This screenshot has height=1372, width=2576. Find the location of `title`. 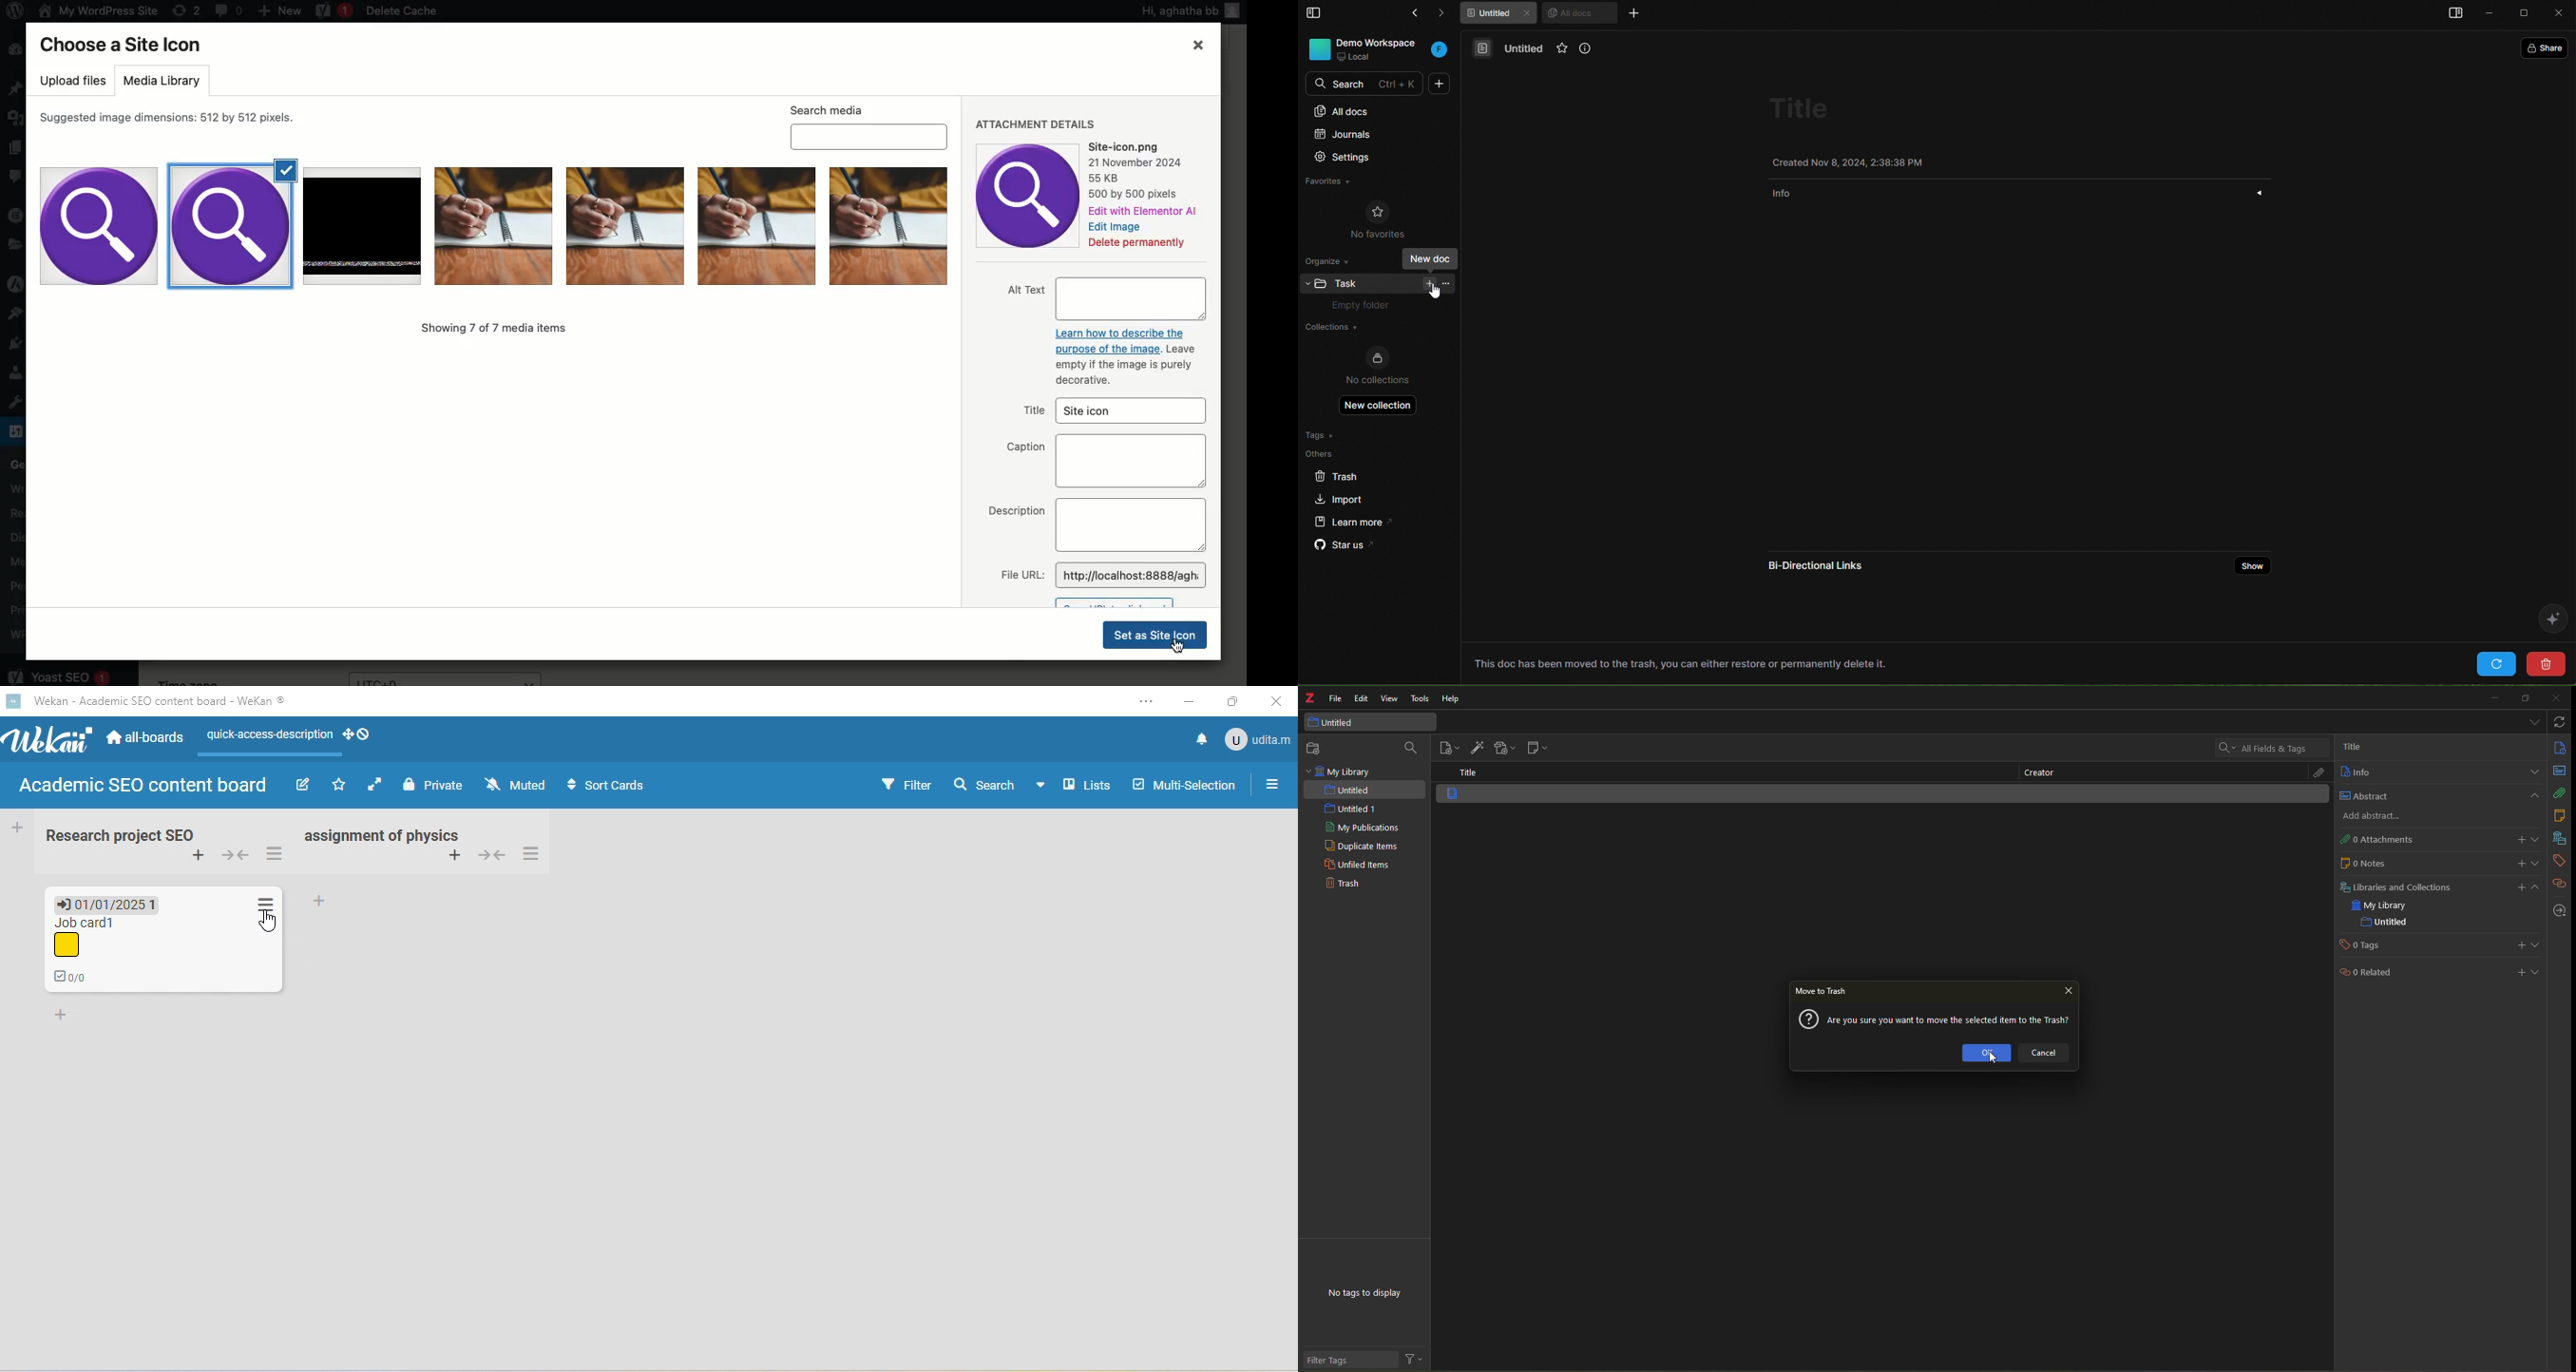

title is located at coordinates (1469, 772).